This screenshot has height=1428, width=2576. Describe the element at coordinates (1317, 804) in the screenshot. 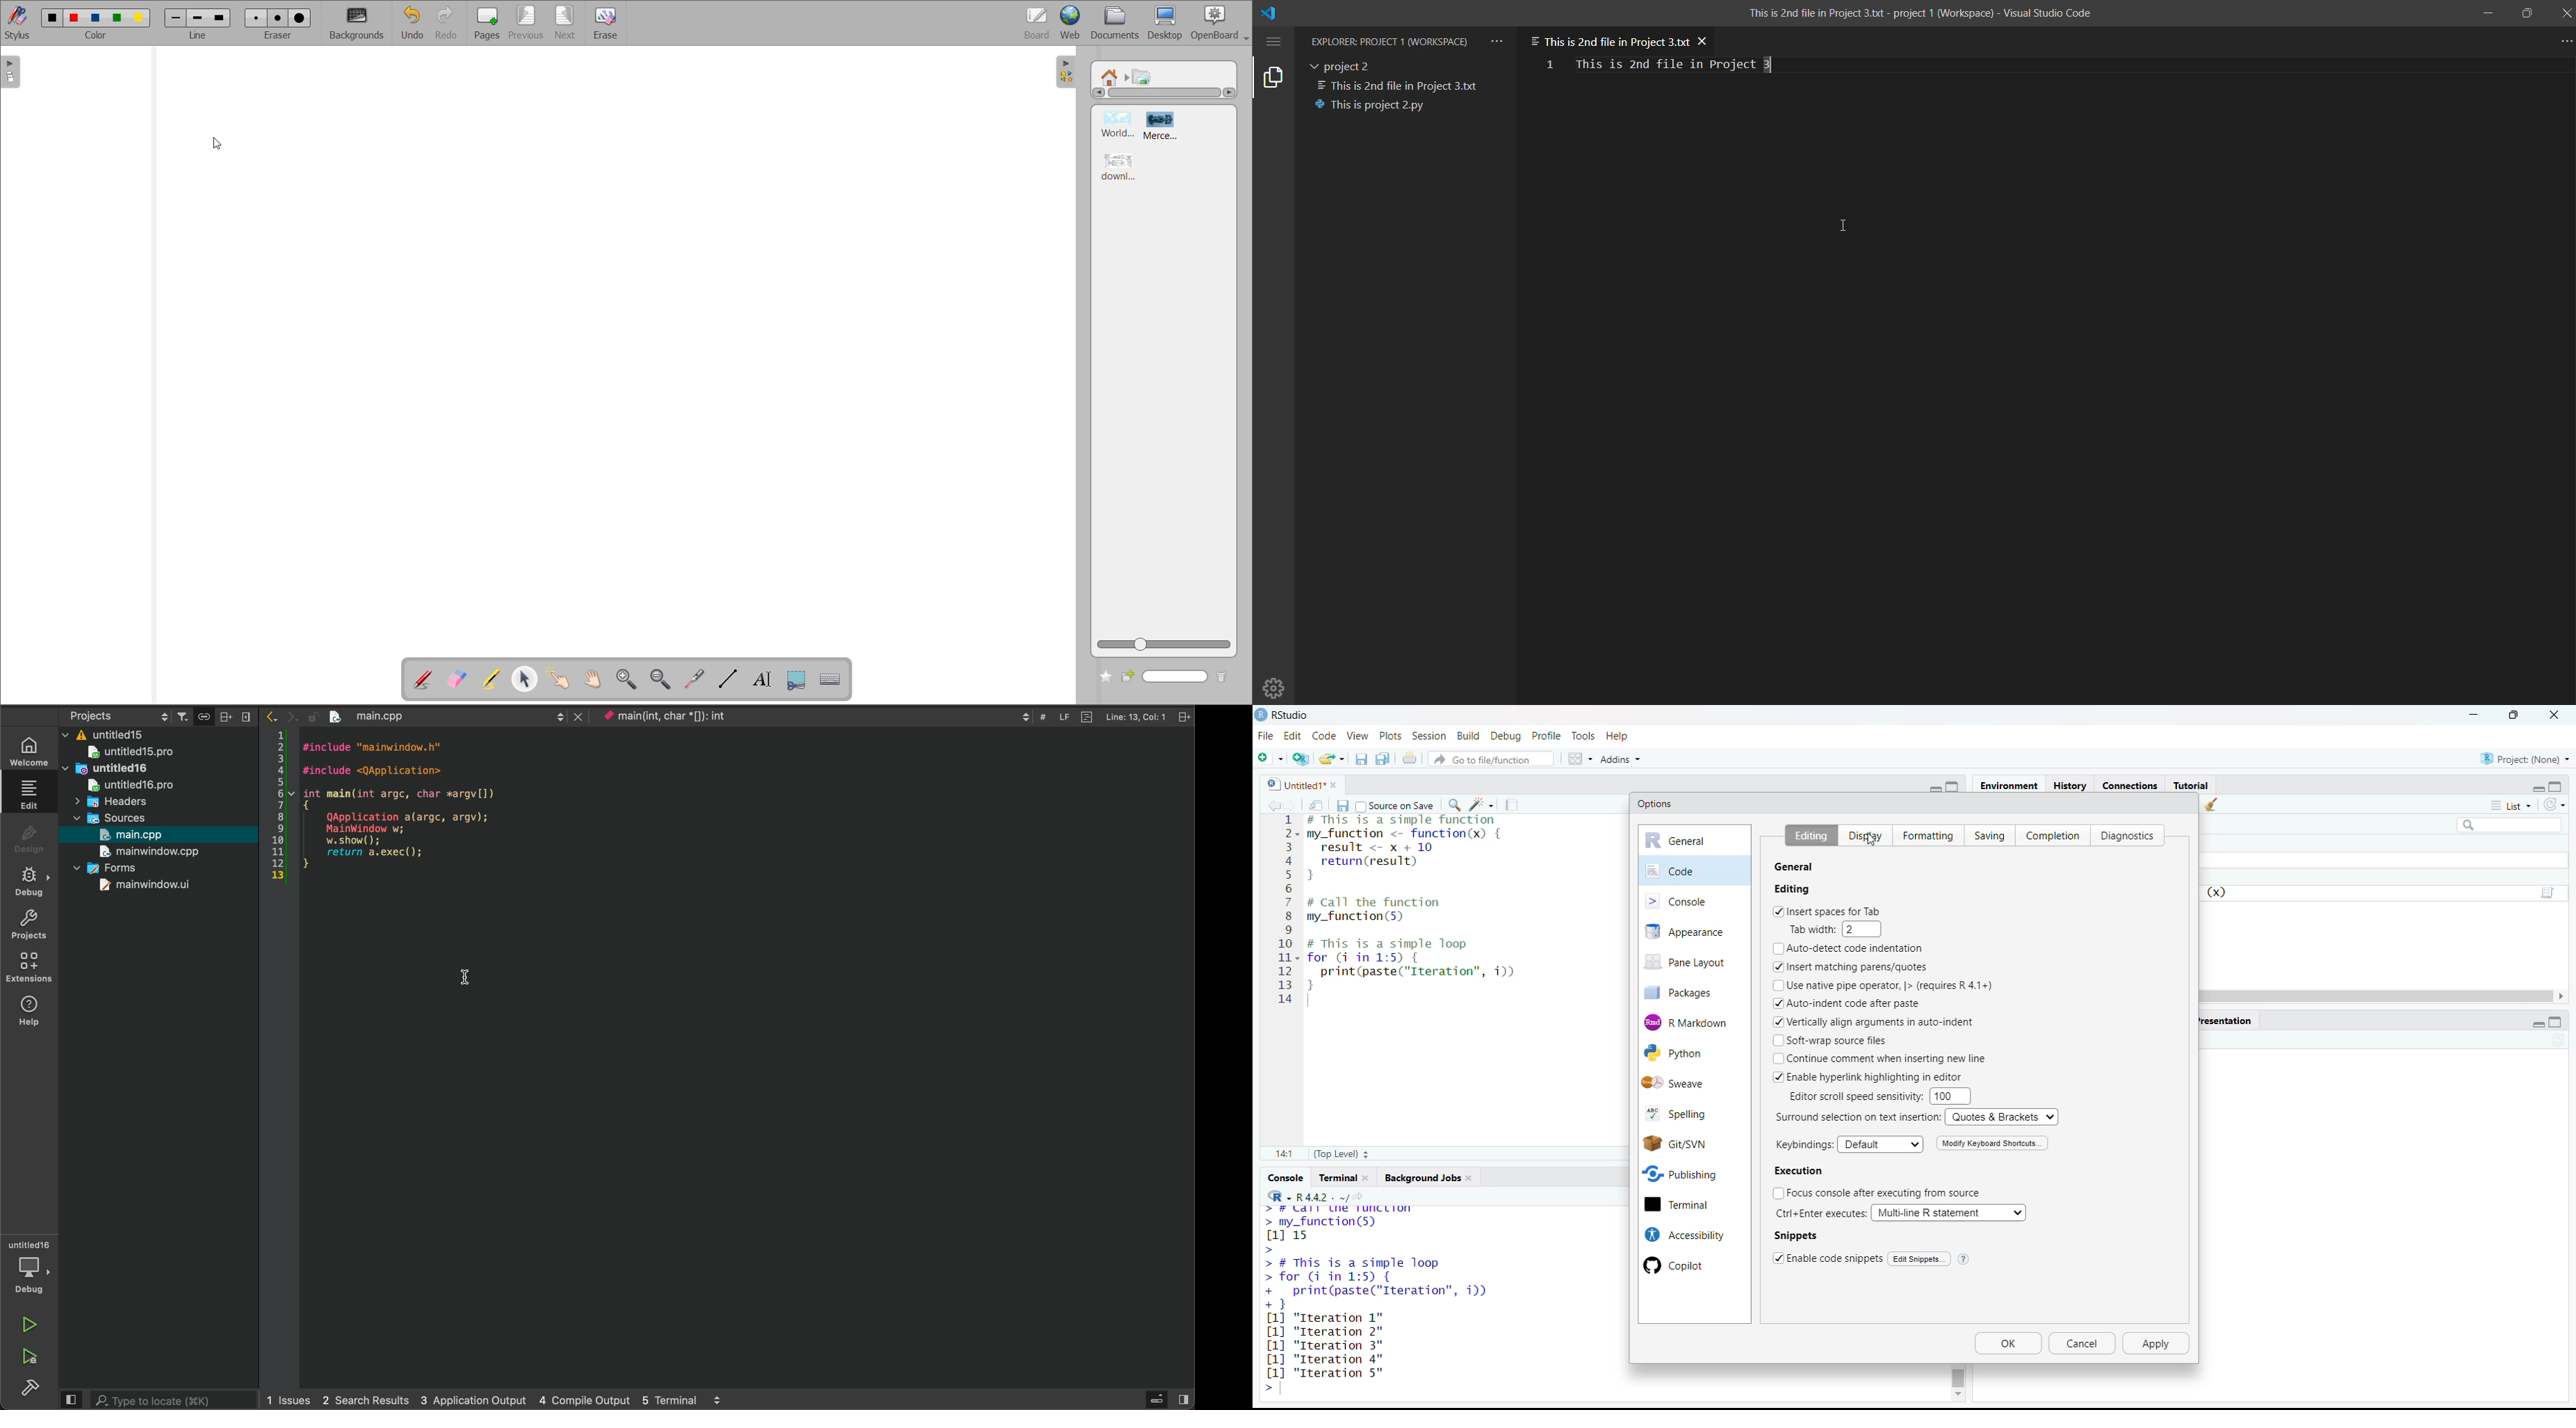

I see `show in new window` at that location.